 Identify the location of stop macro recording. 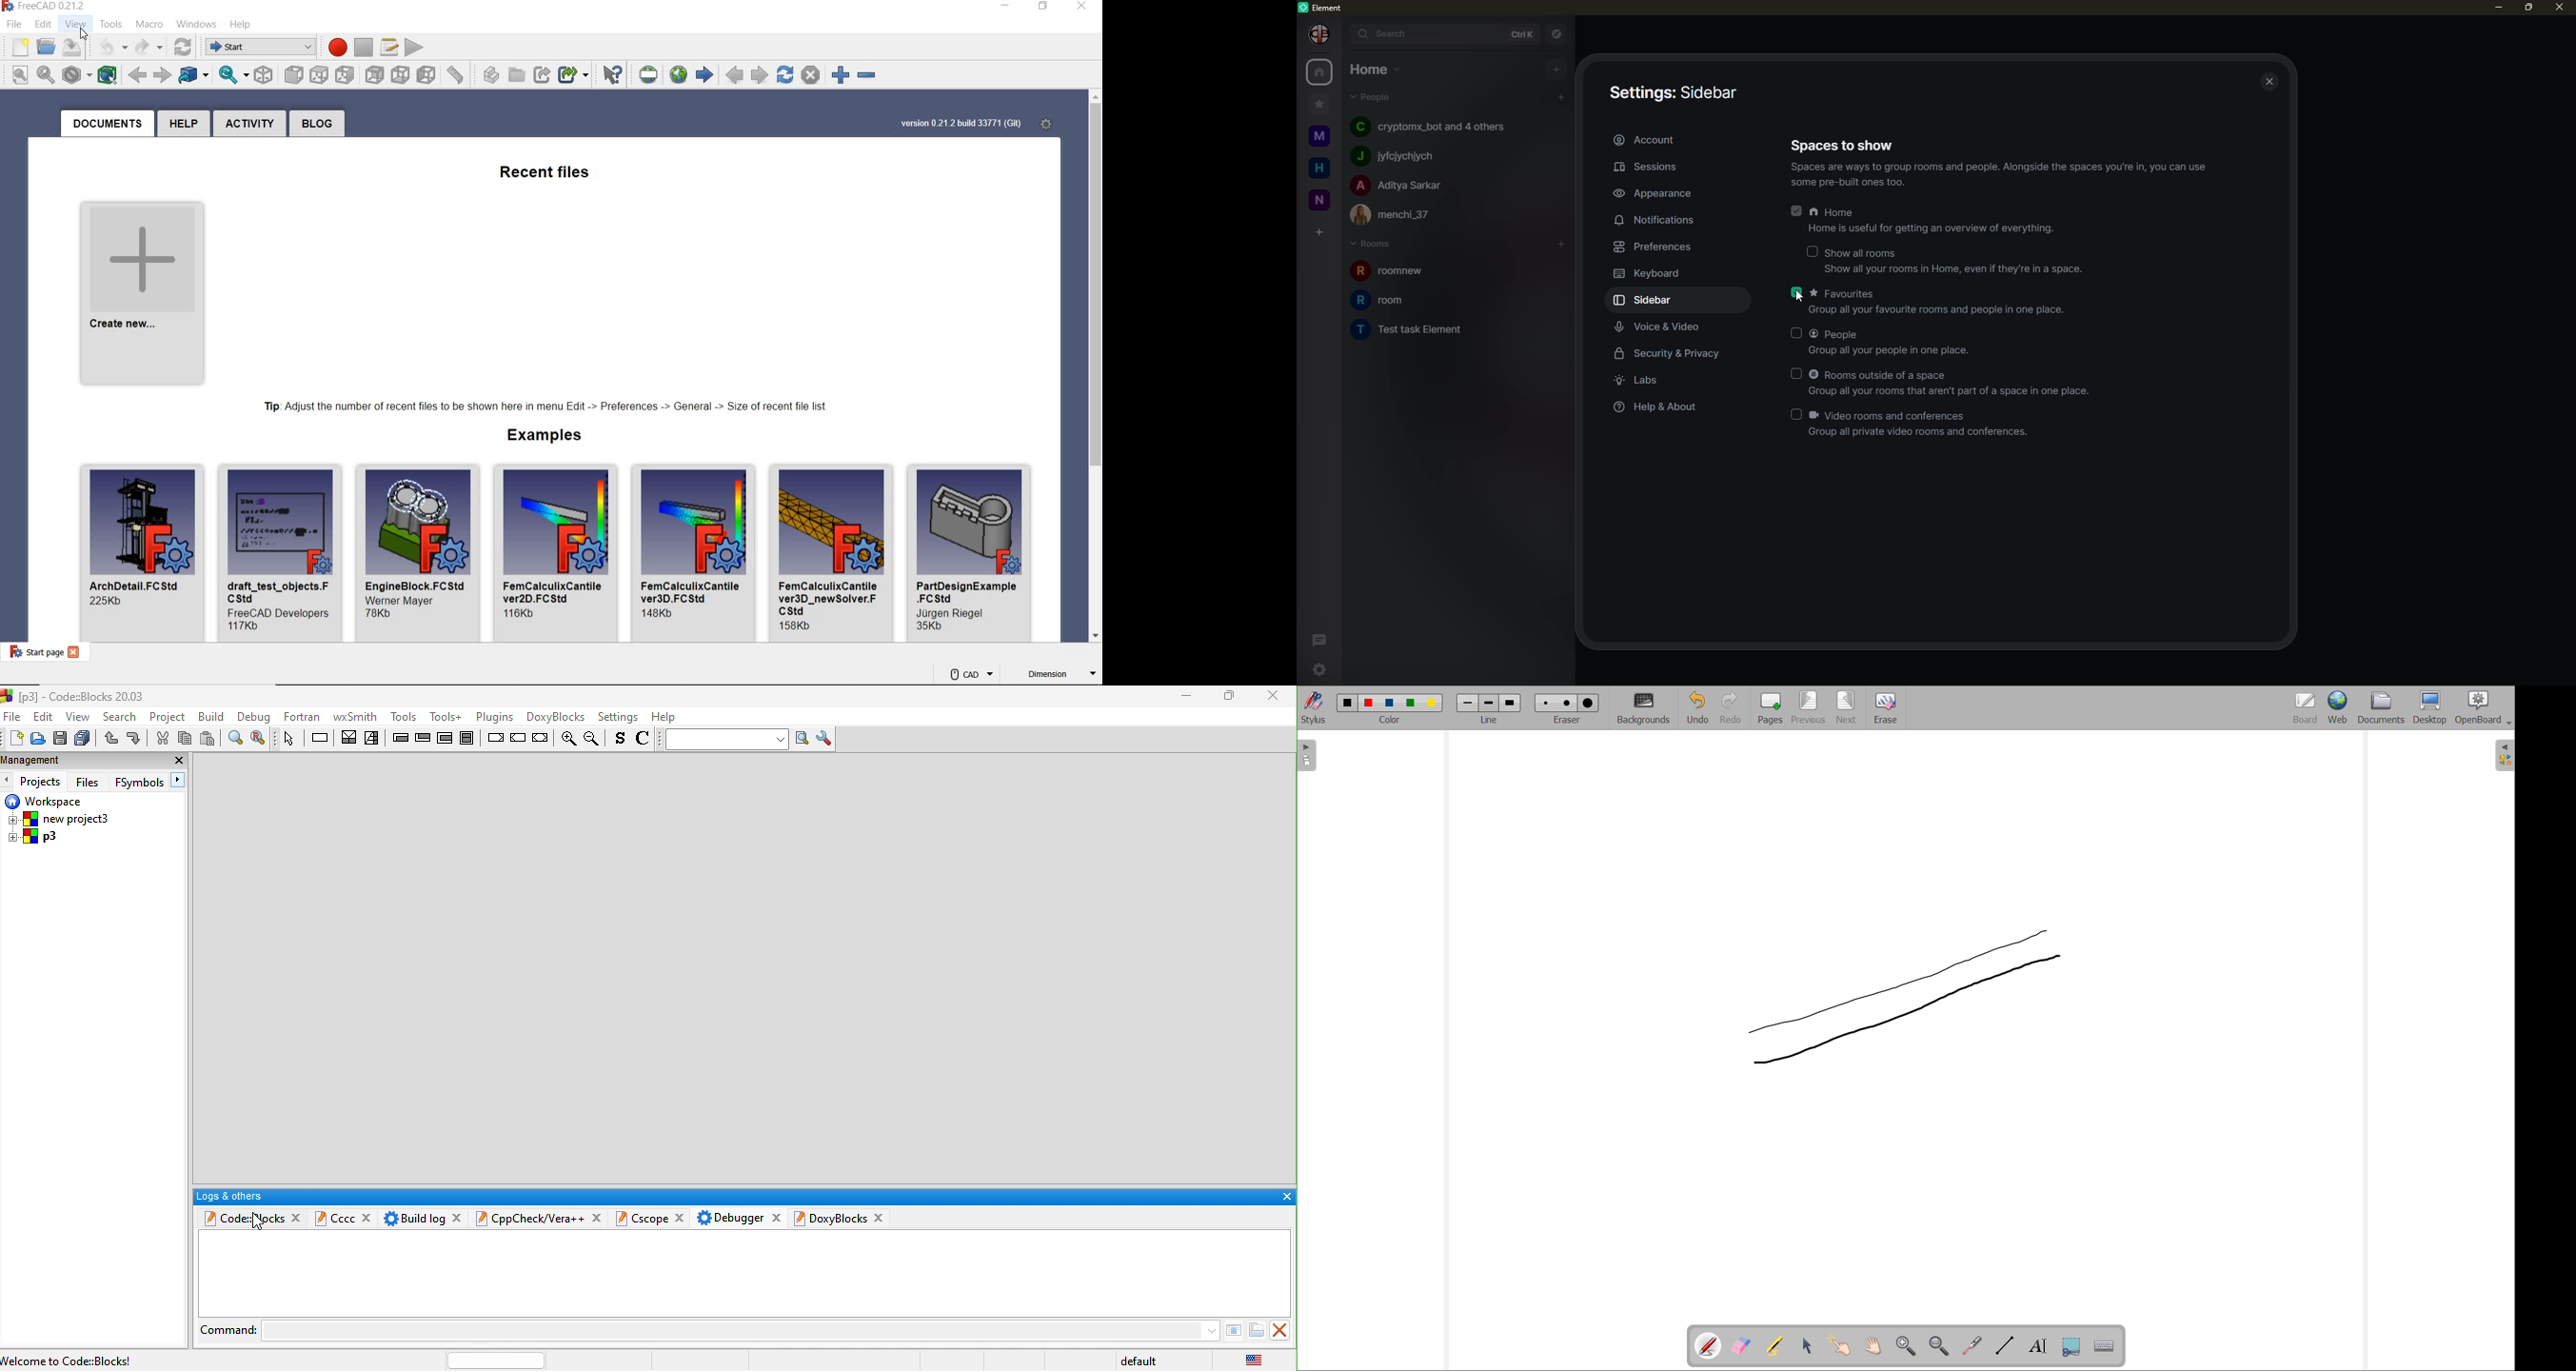
(364, 47).